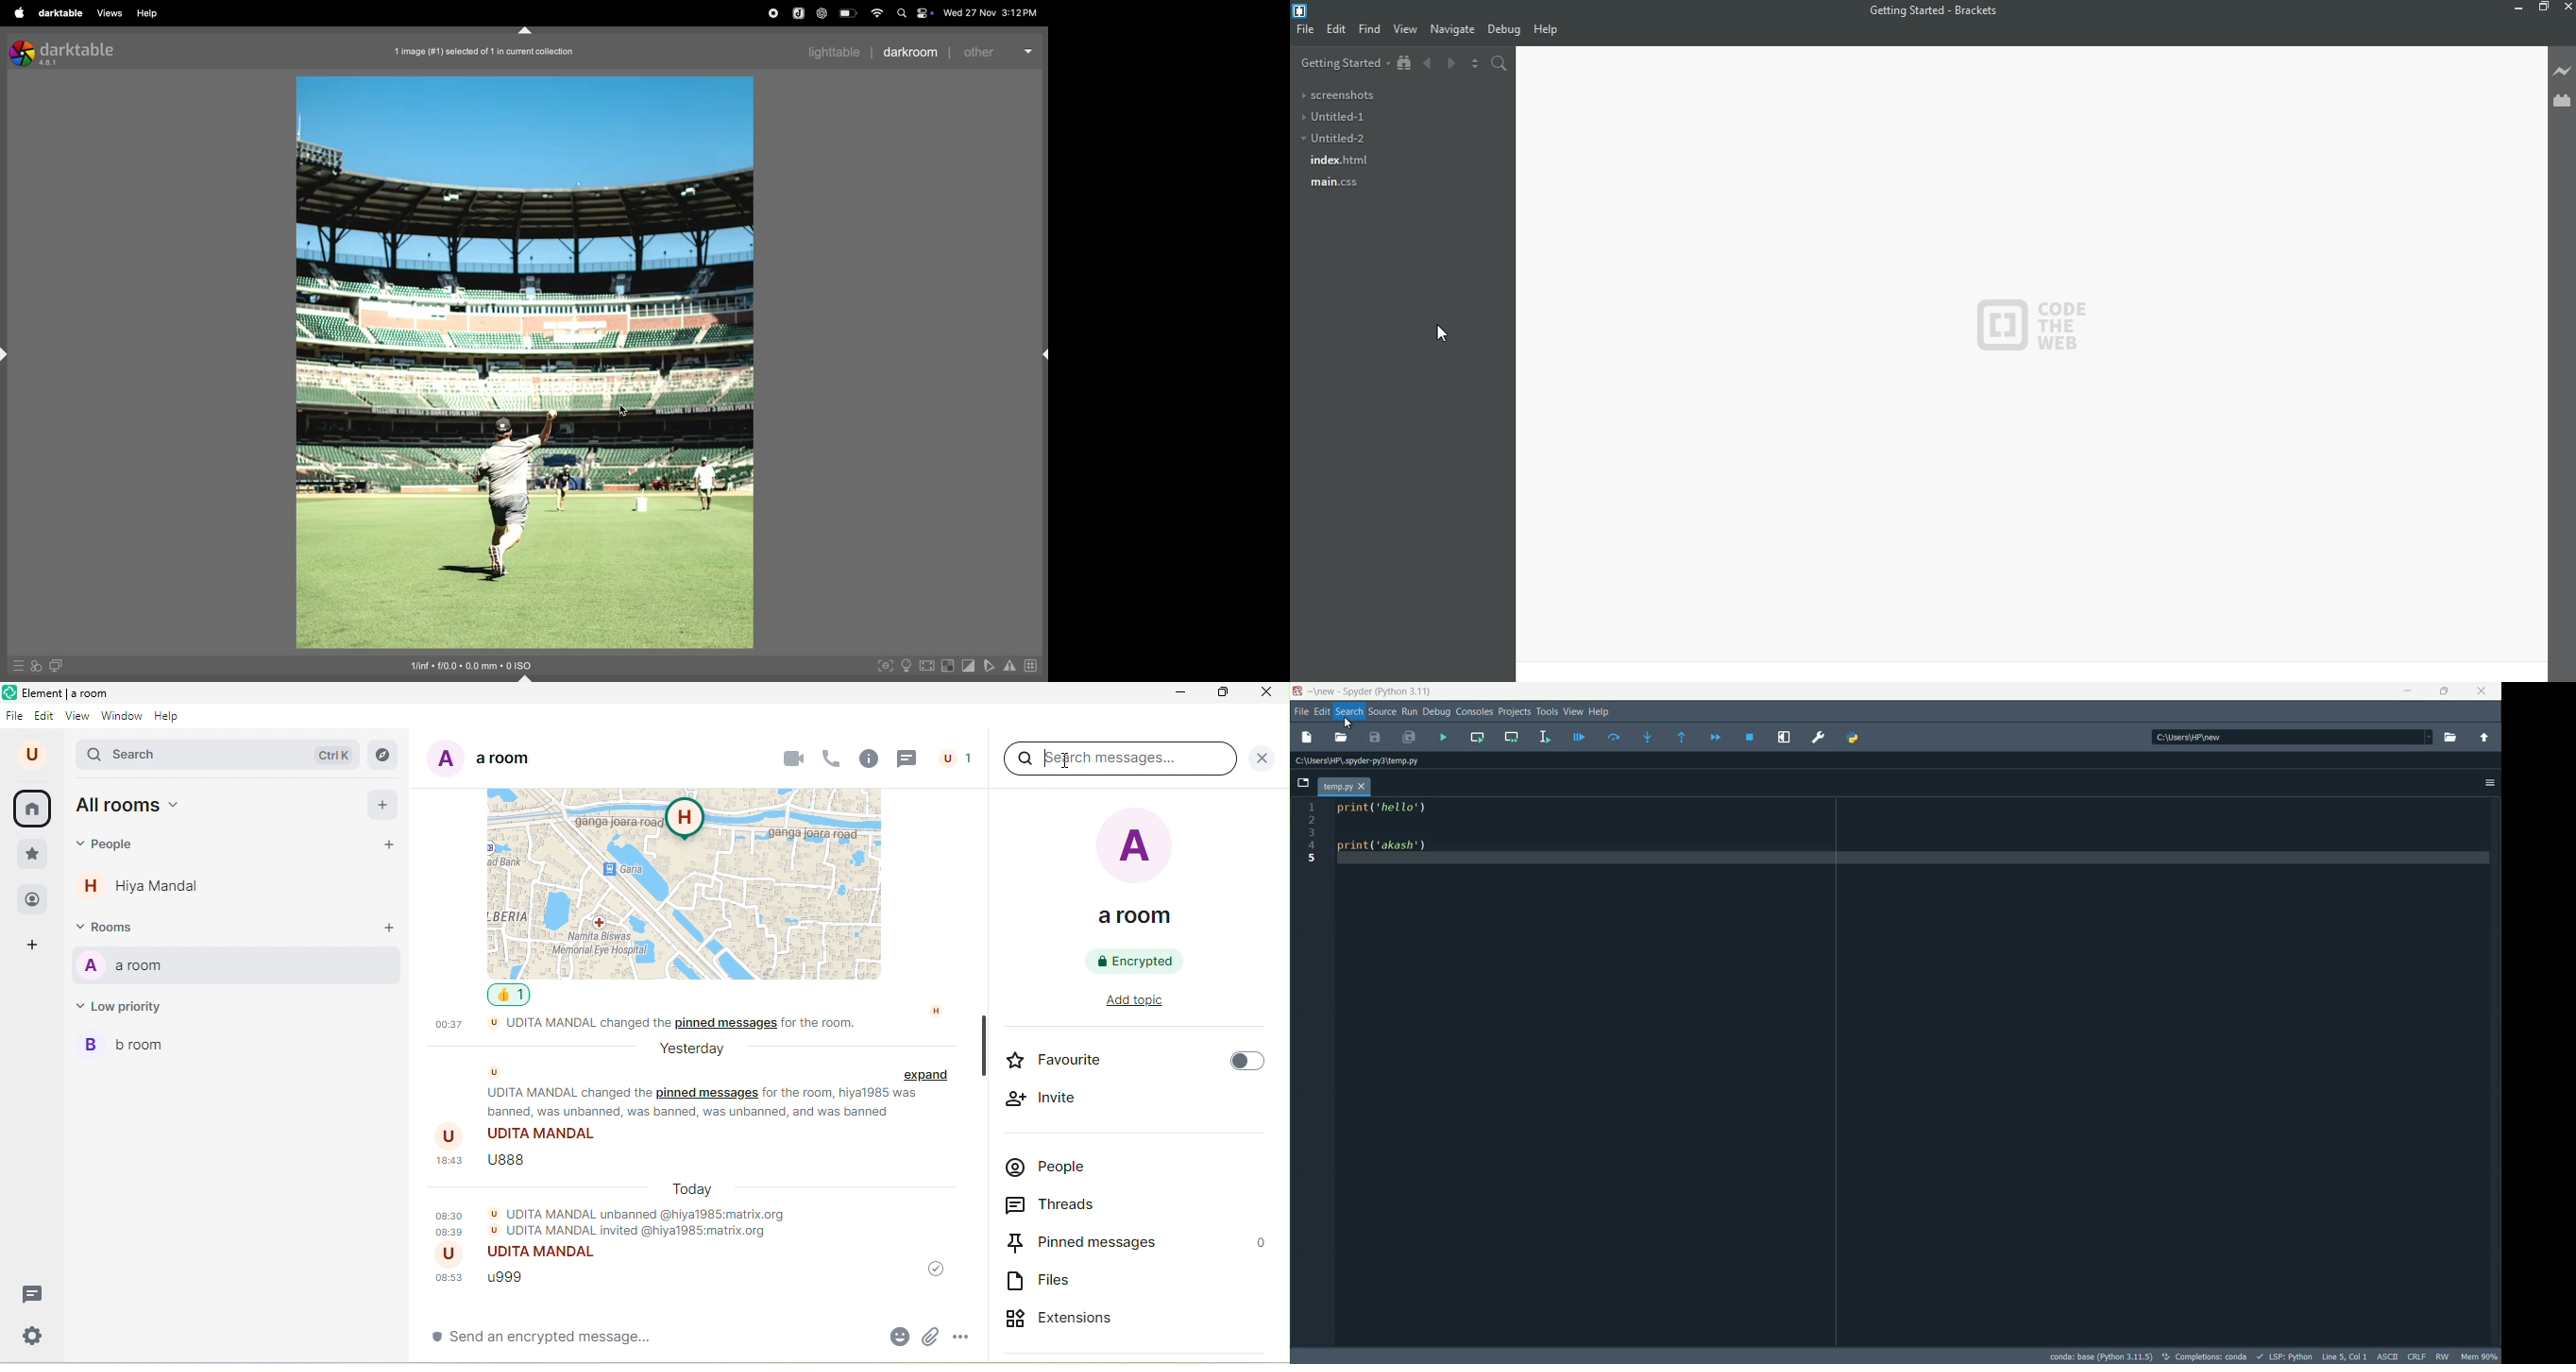 This screenshot has height=1372, width=2576. I want to click on code the web, so click(2034, 324).